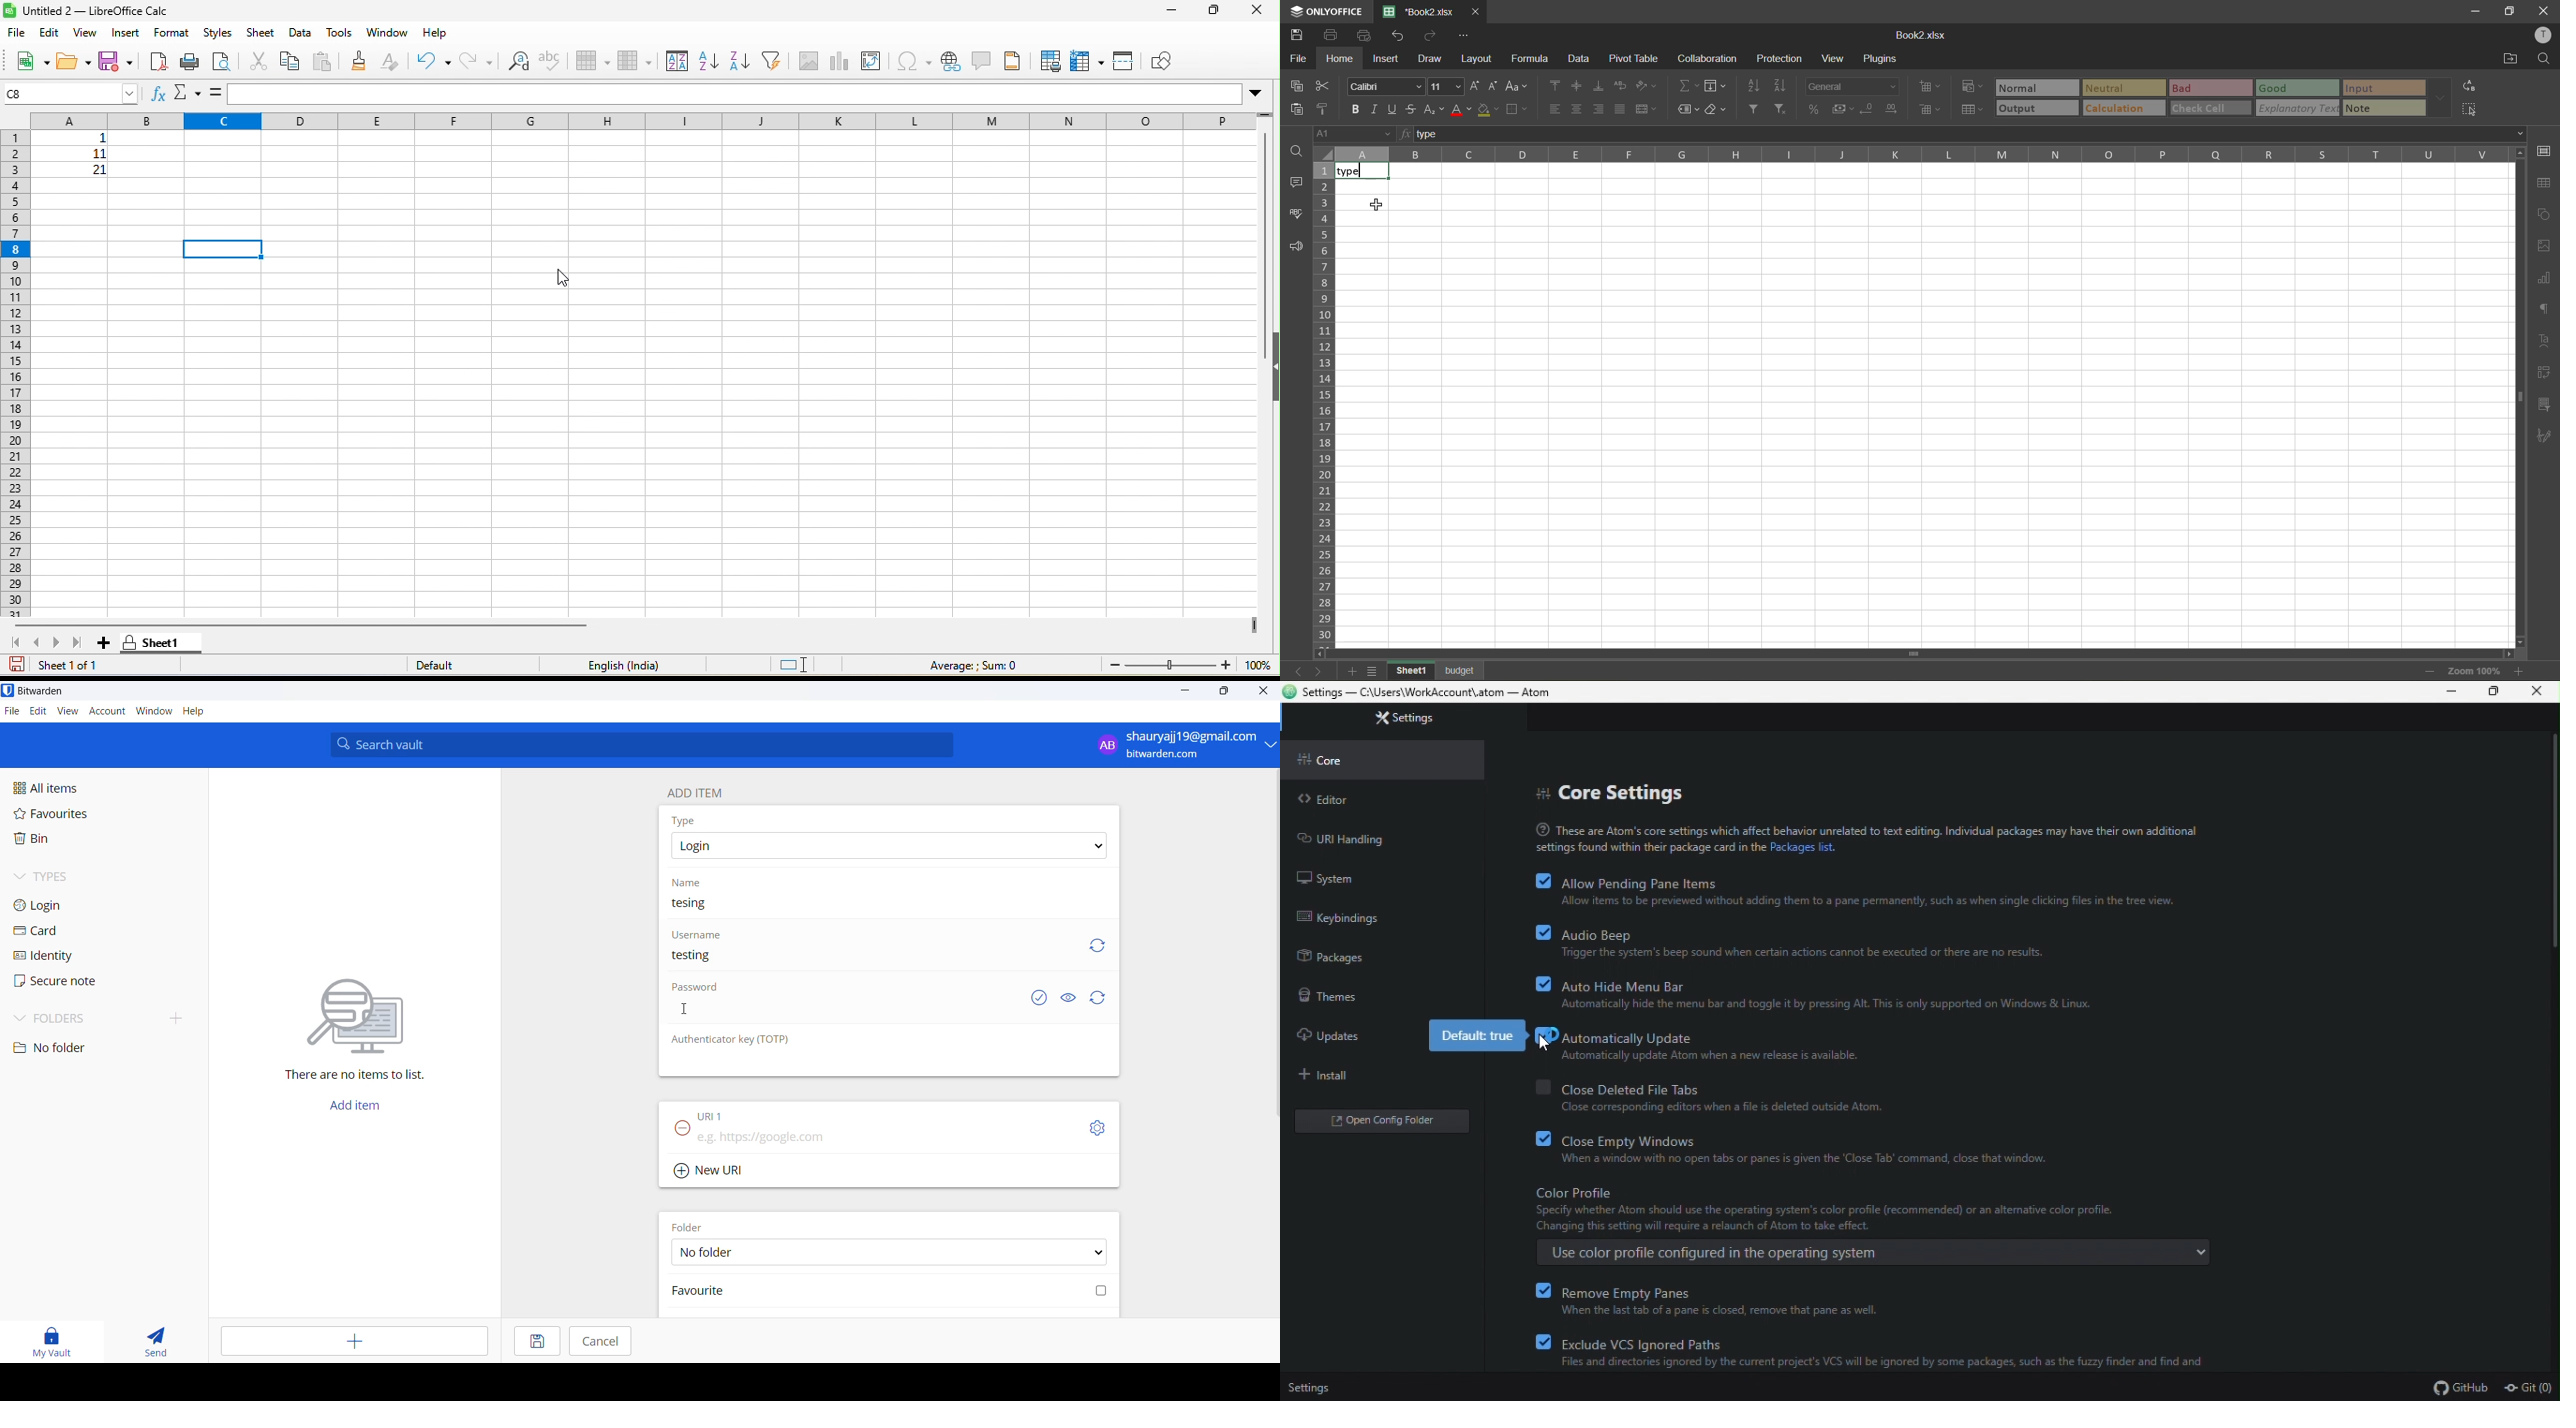  Describe the element at coordinates (1556, 85) in the screenshot. I see `align top` at that location.